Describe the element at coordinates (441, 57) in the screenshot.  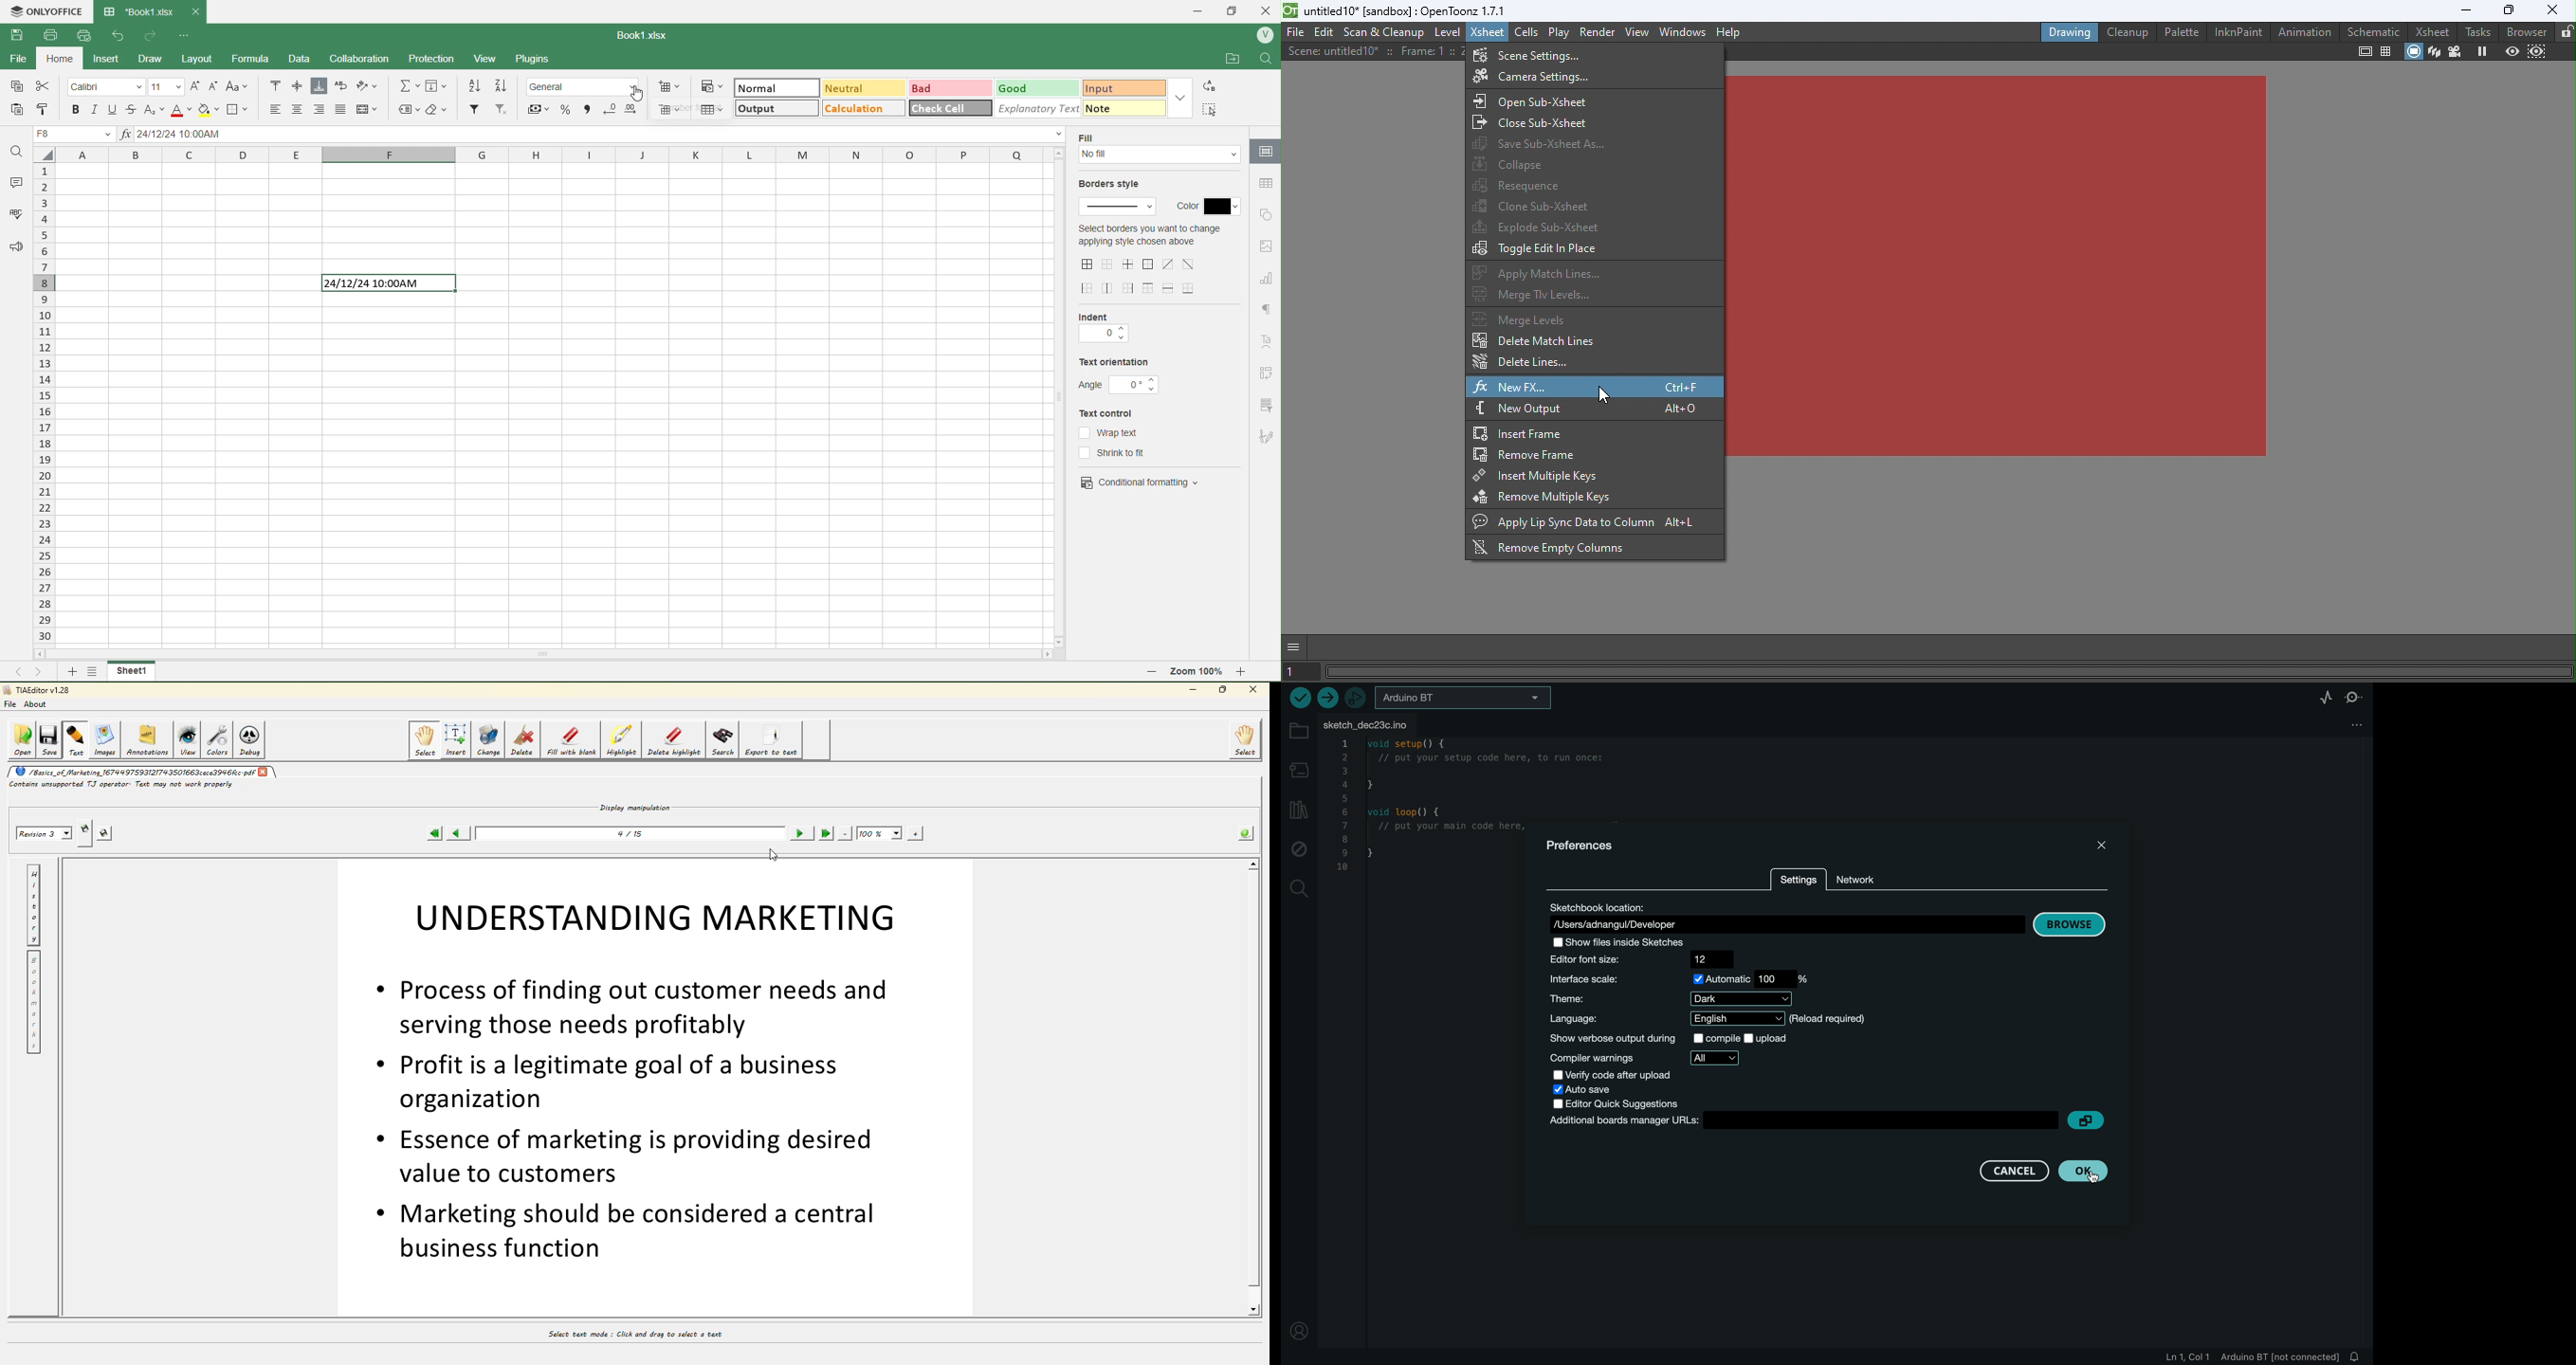
I see `Protection` at that location.